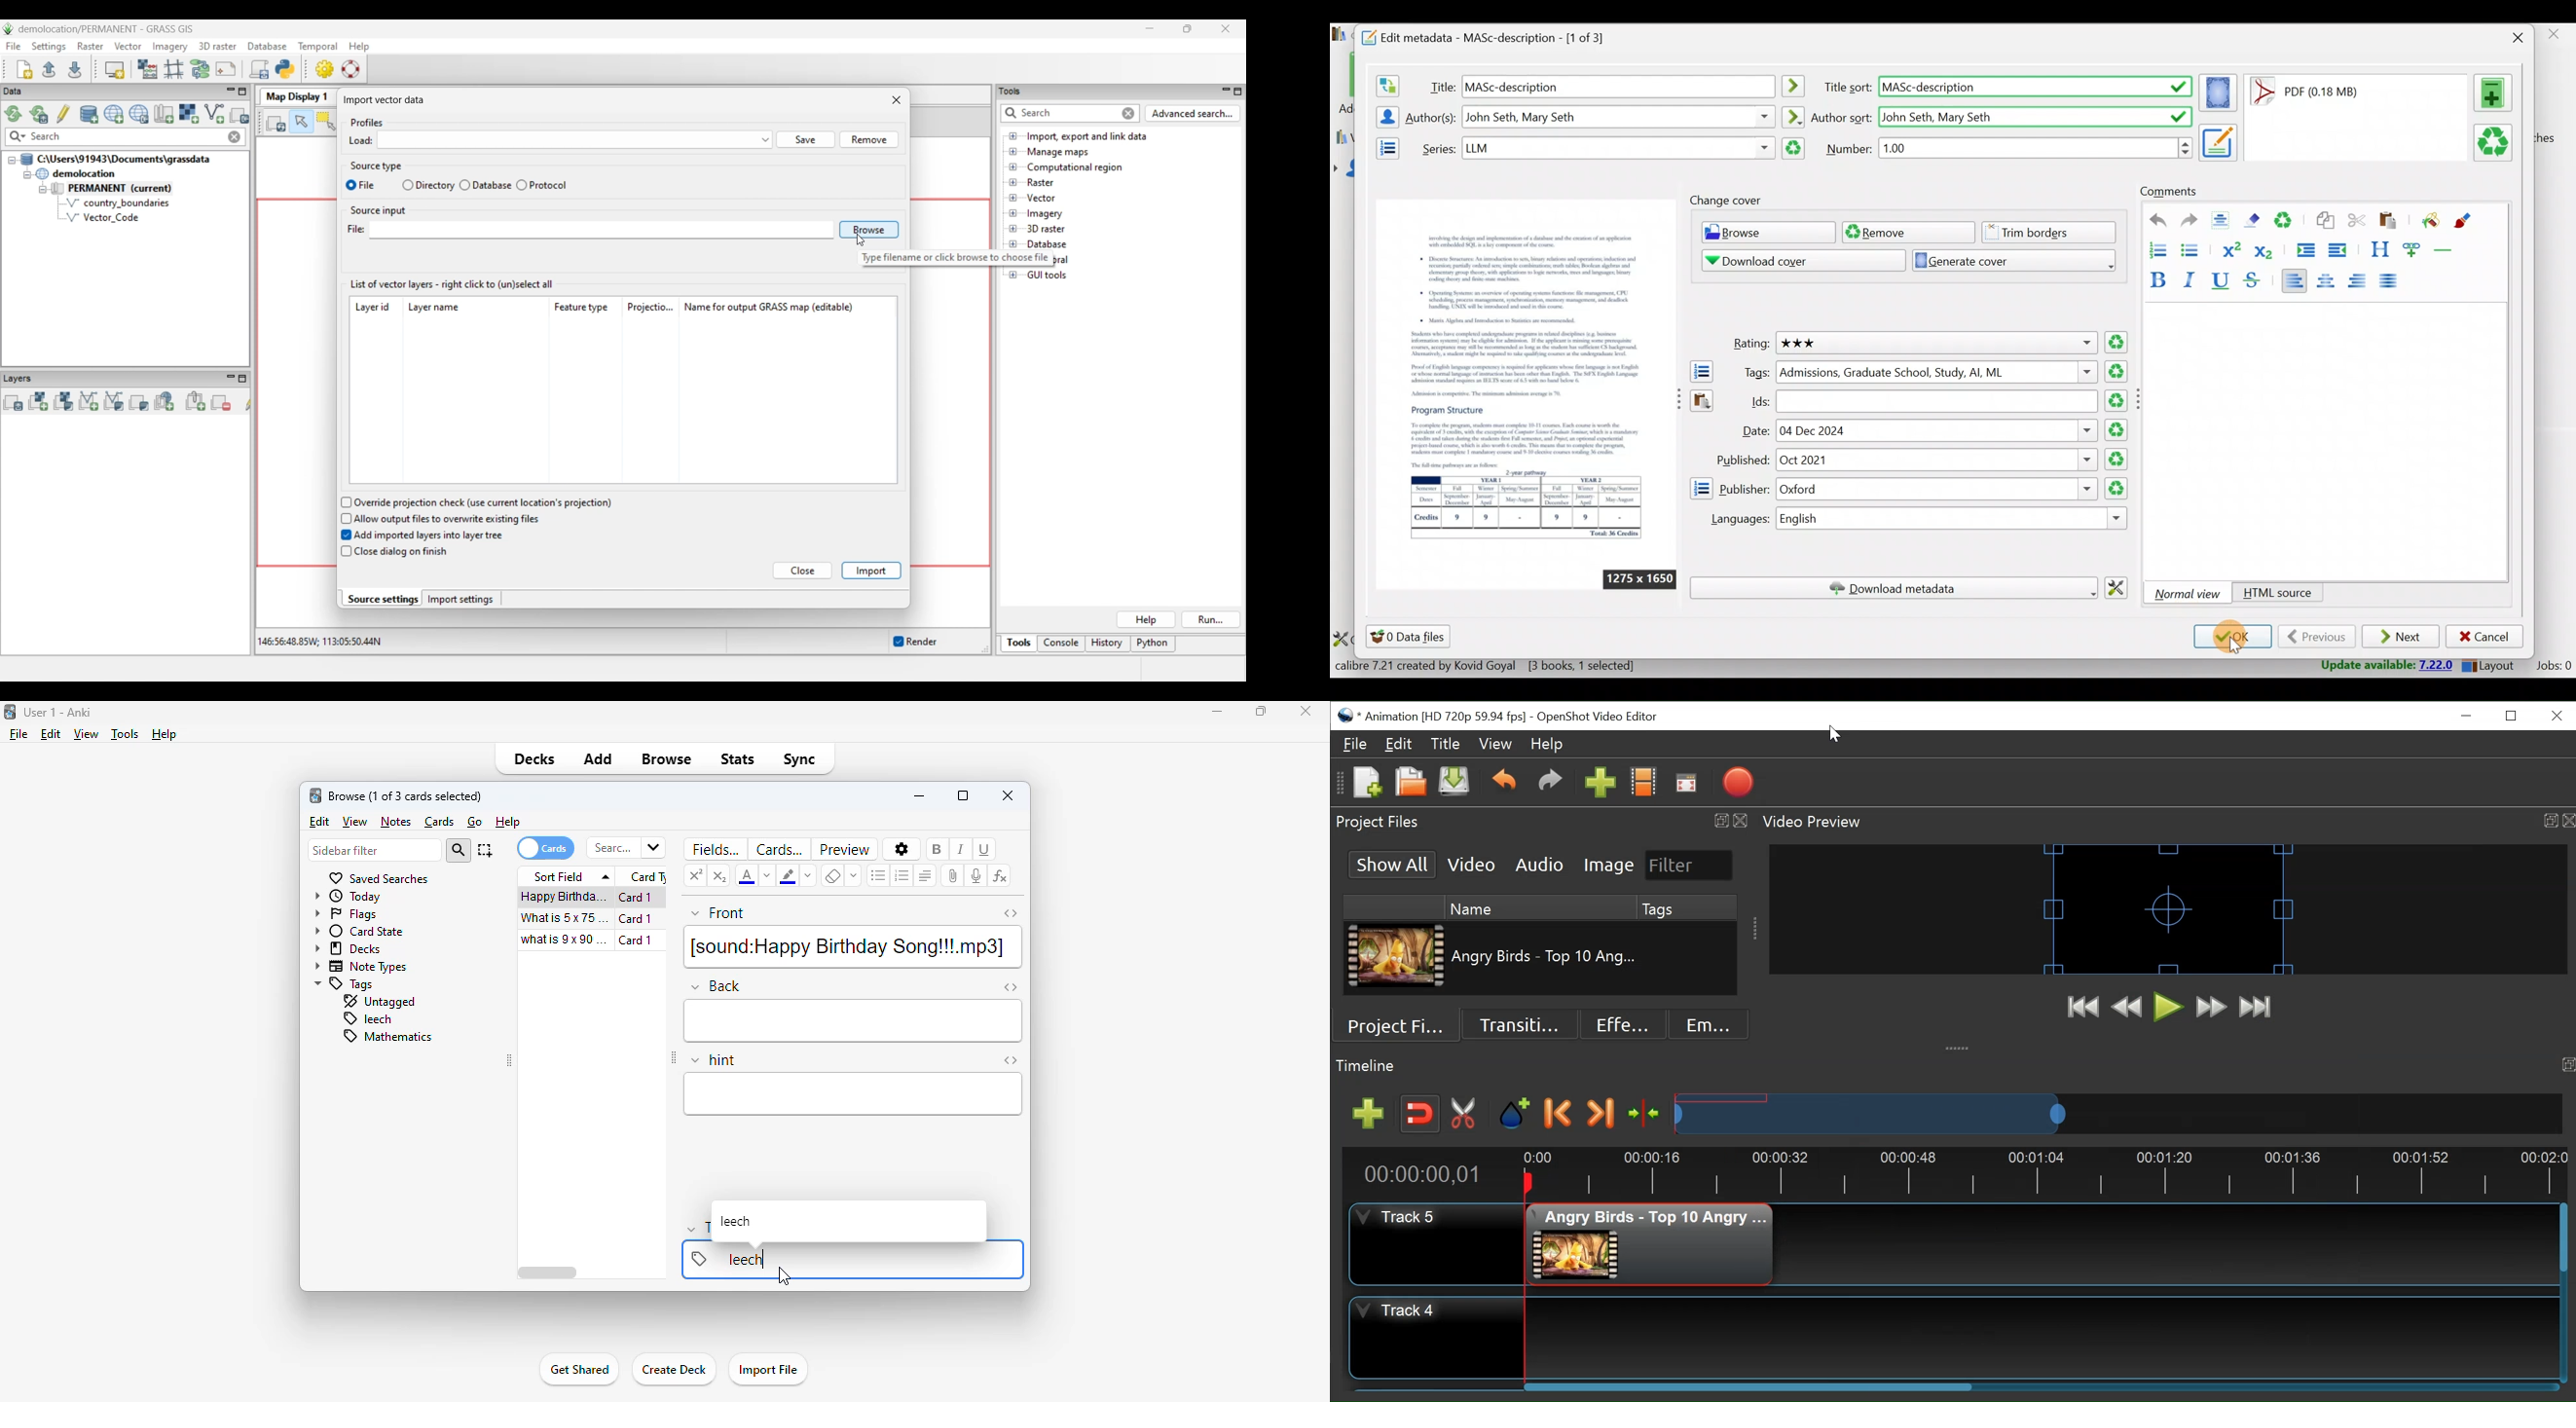 The image size is (2576, 1428). What do you see at coordinates (919, 795) in the screenshot?
I see `minimize` at bounding box center [919, 795].